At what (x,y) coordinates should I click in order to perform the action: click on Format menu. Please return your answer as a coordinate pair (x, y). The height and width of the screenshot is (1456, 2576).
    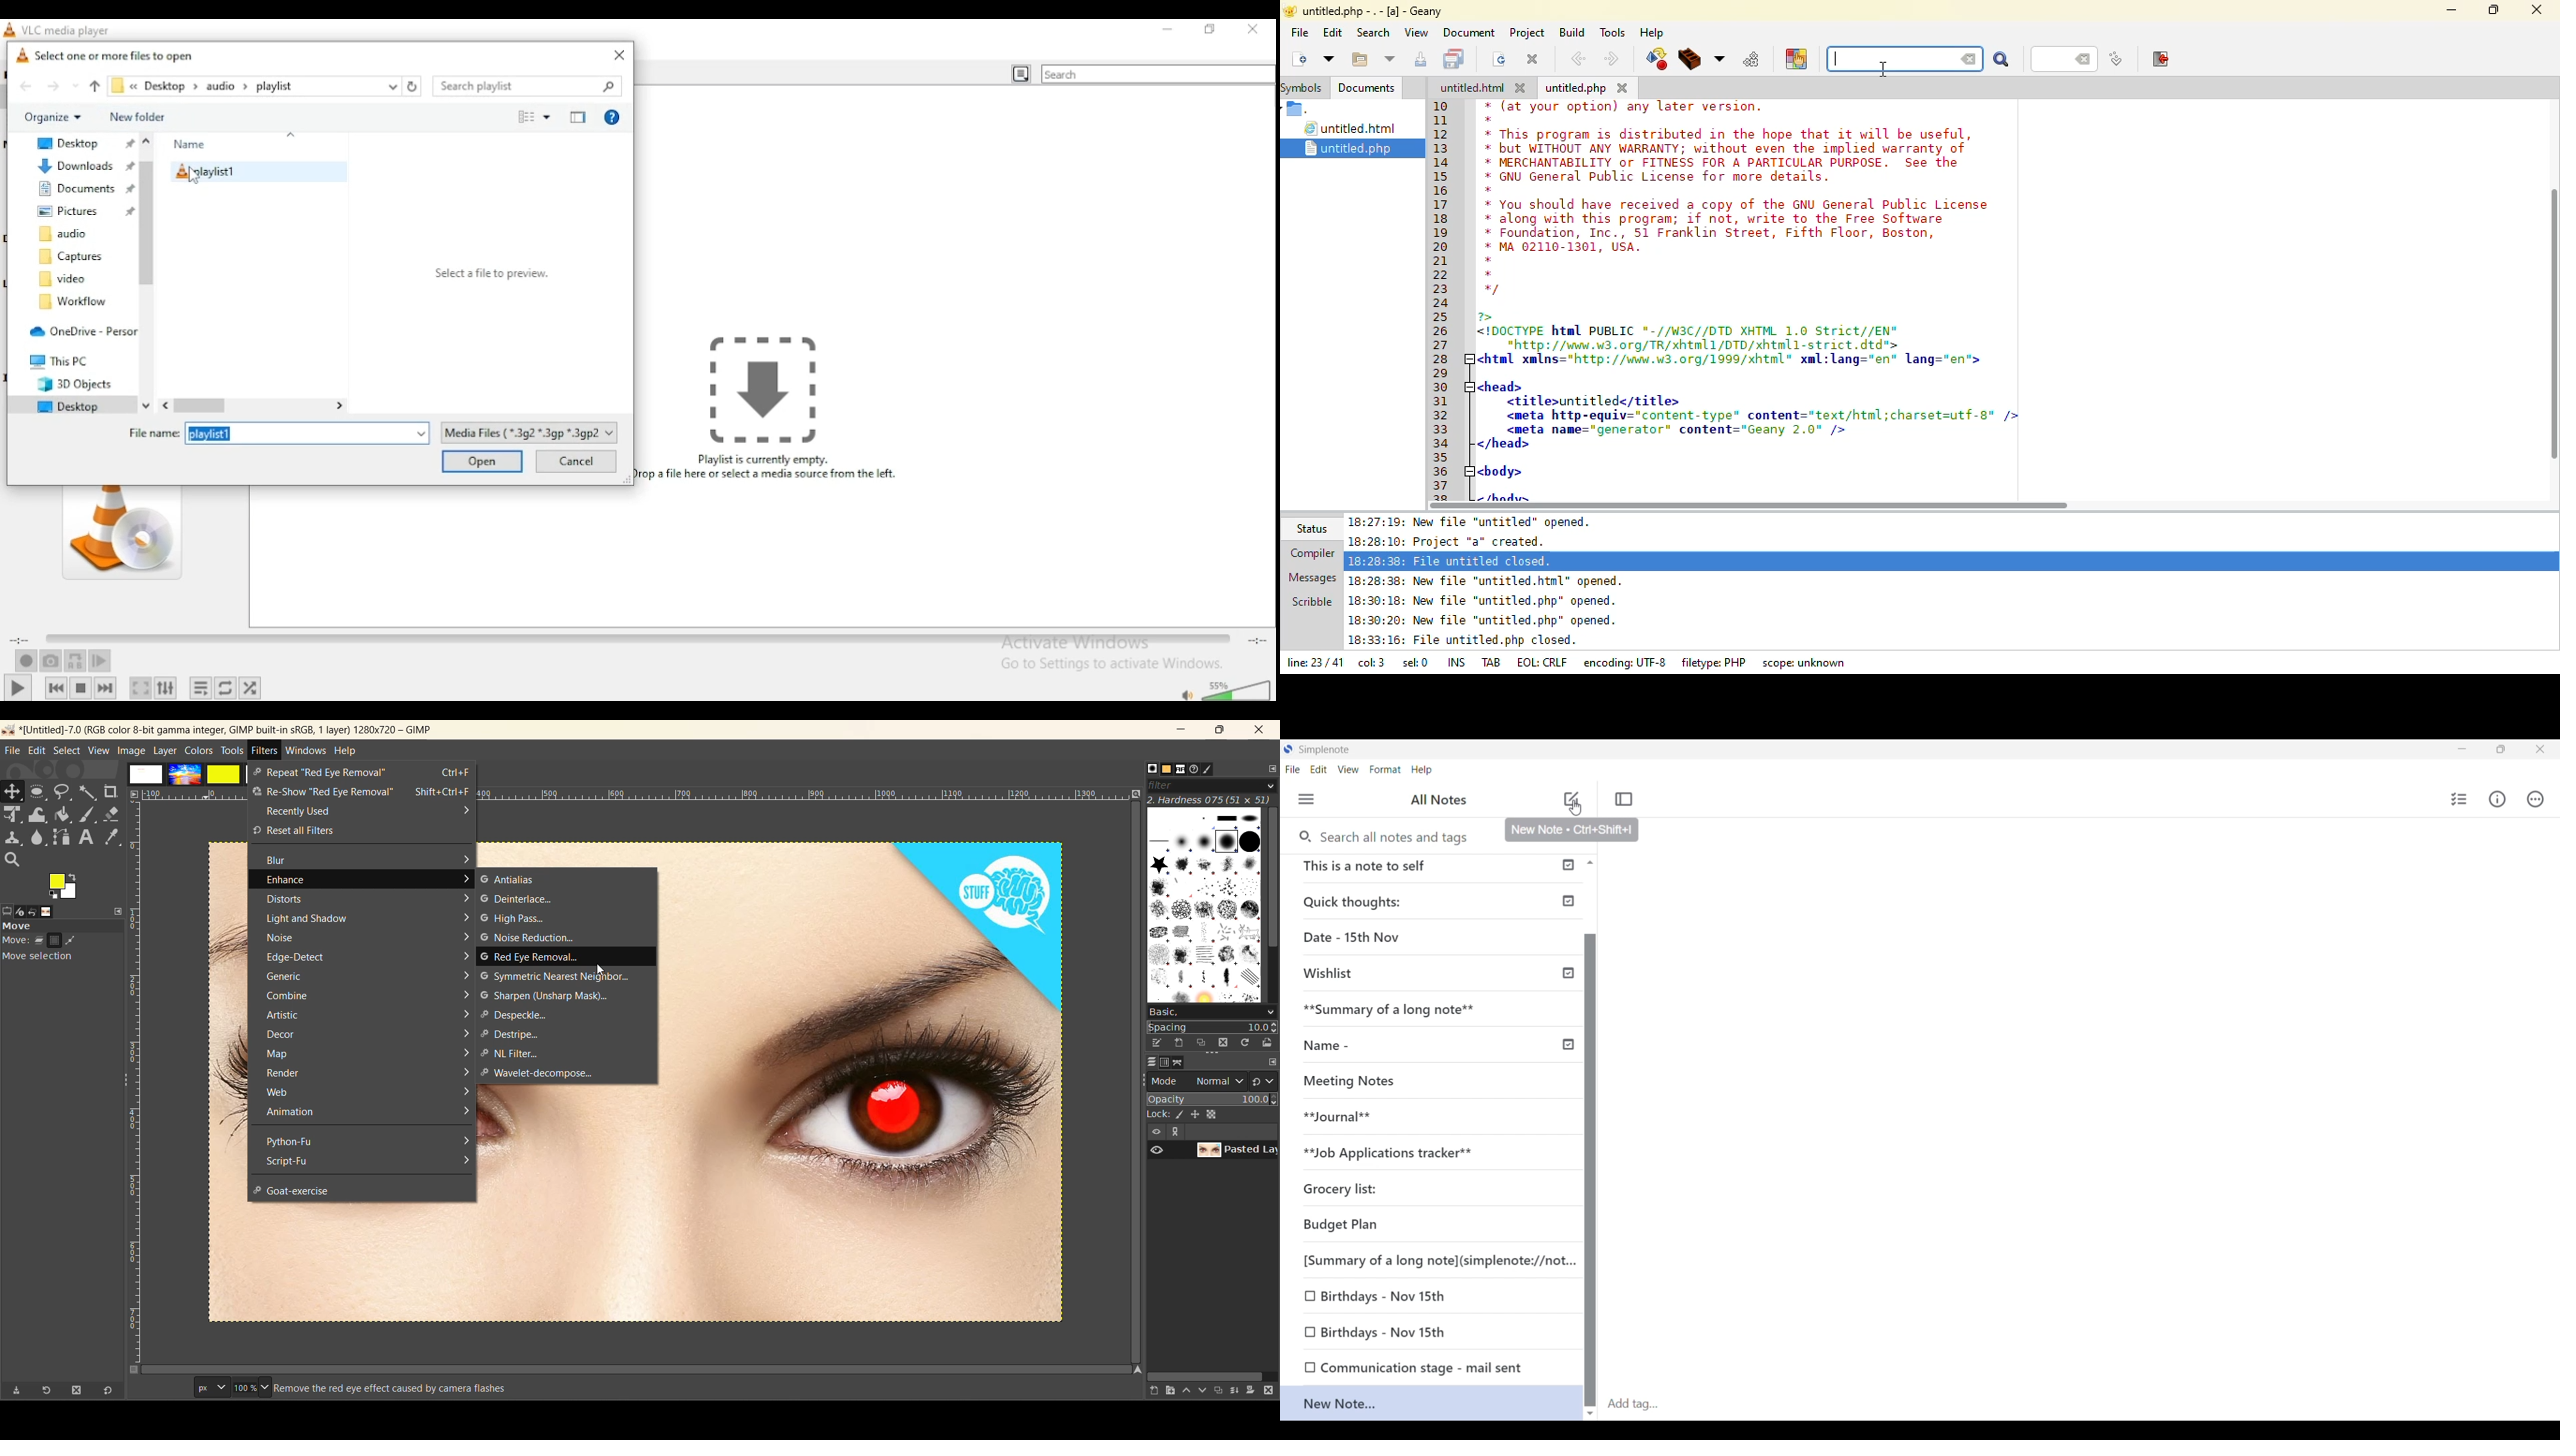
    Looking at the image, I should click on (1386, 770).